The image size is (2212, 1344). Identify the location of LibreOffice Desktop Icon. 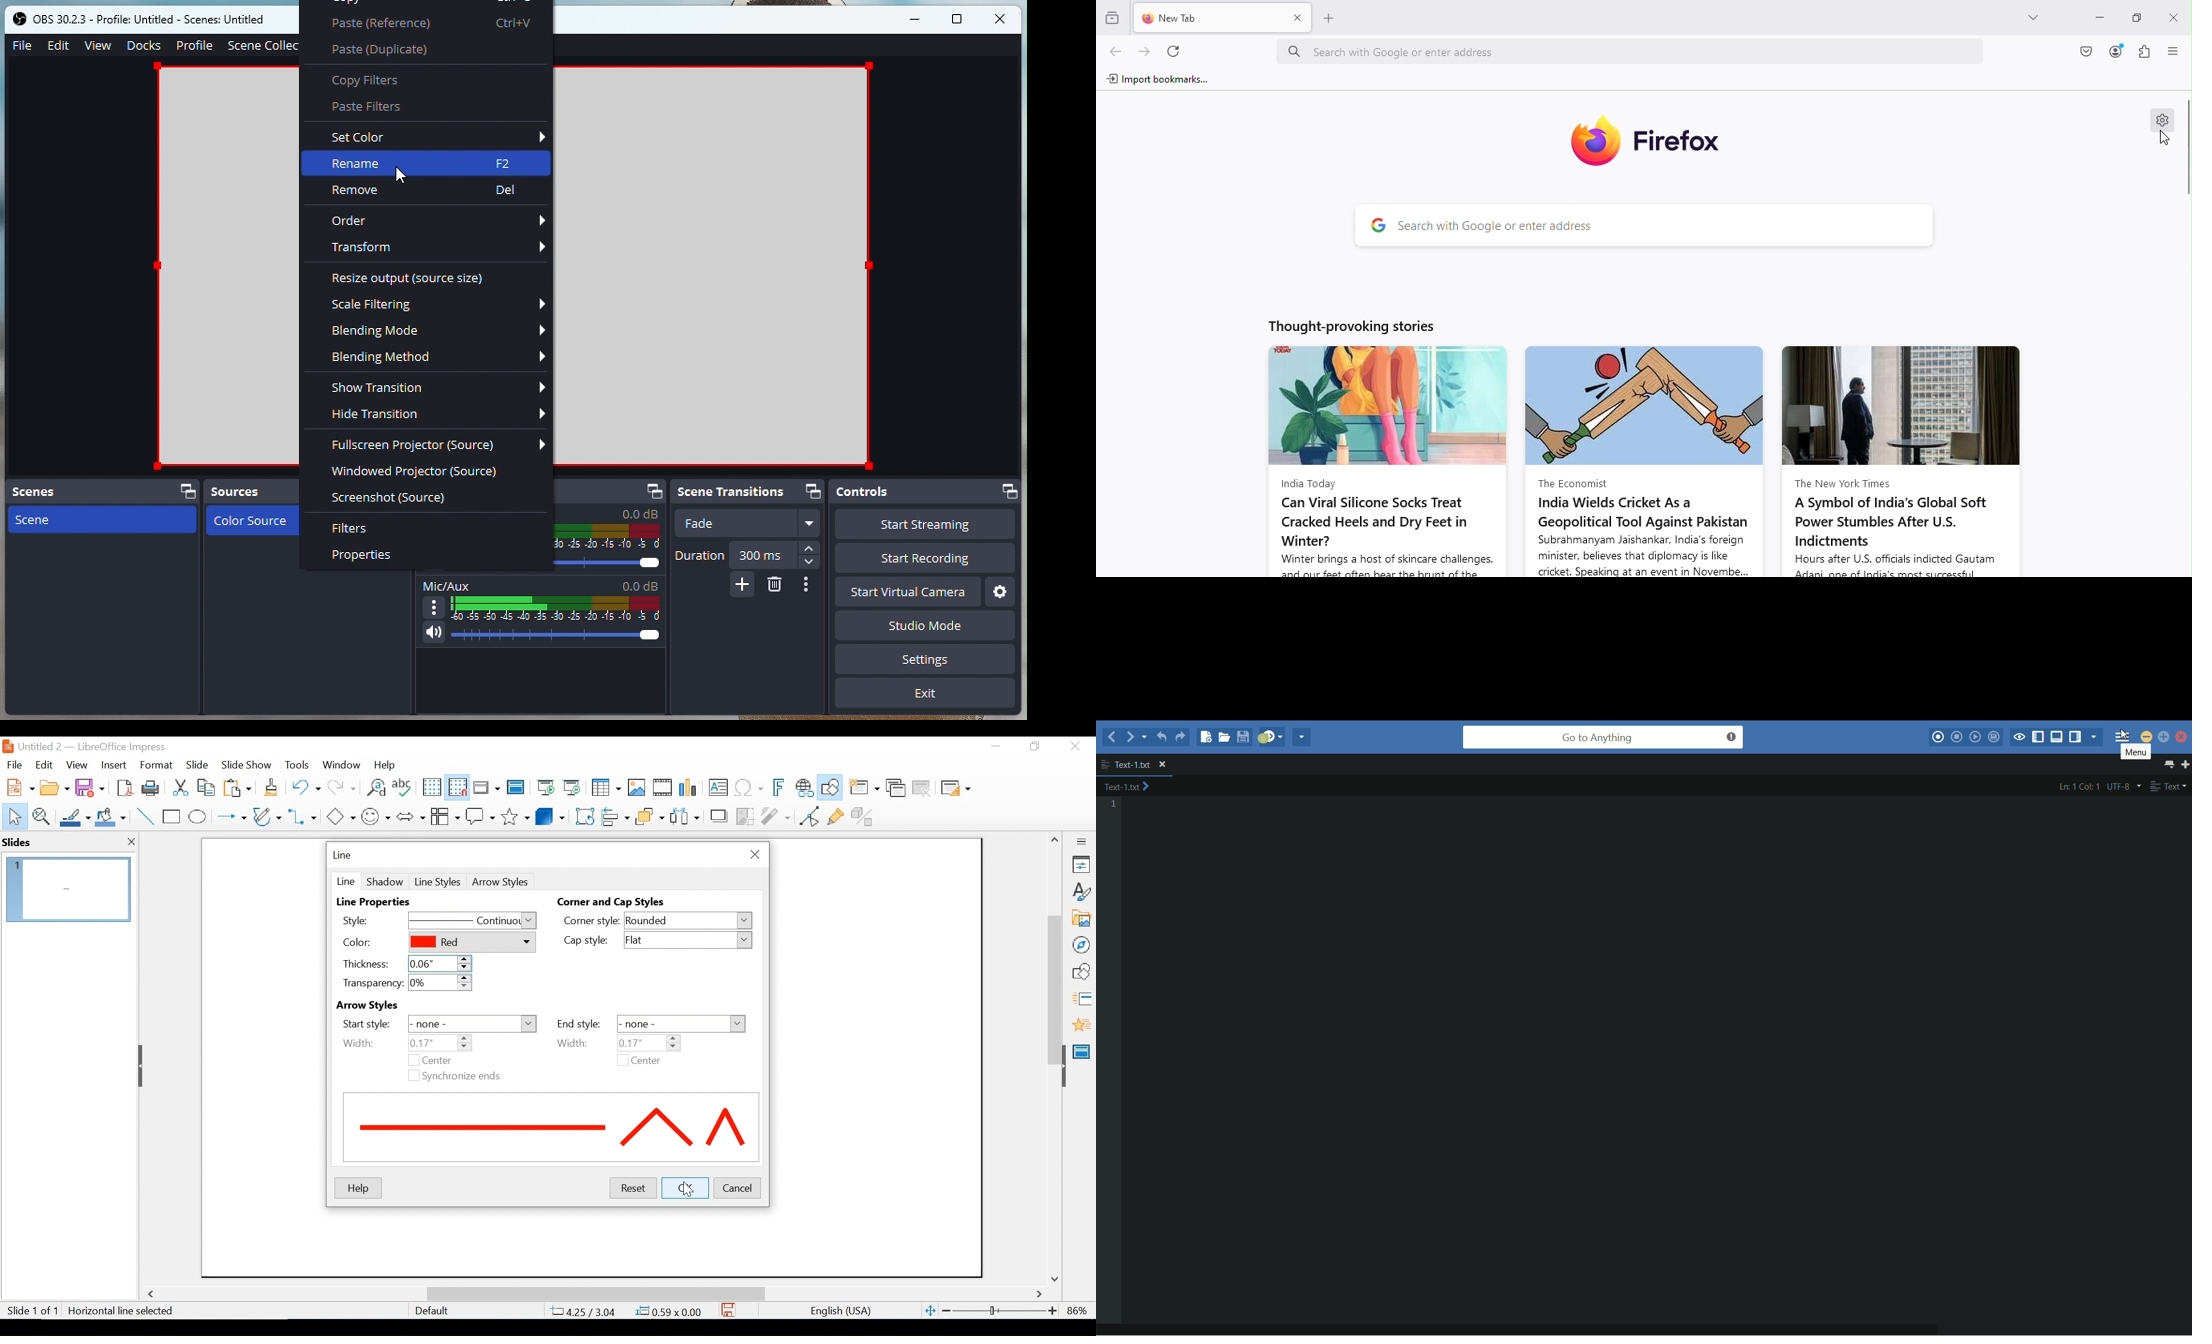
(7, 746).